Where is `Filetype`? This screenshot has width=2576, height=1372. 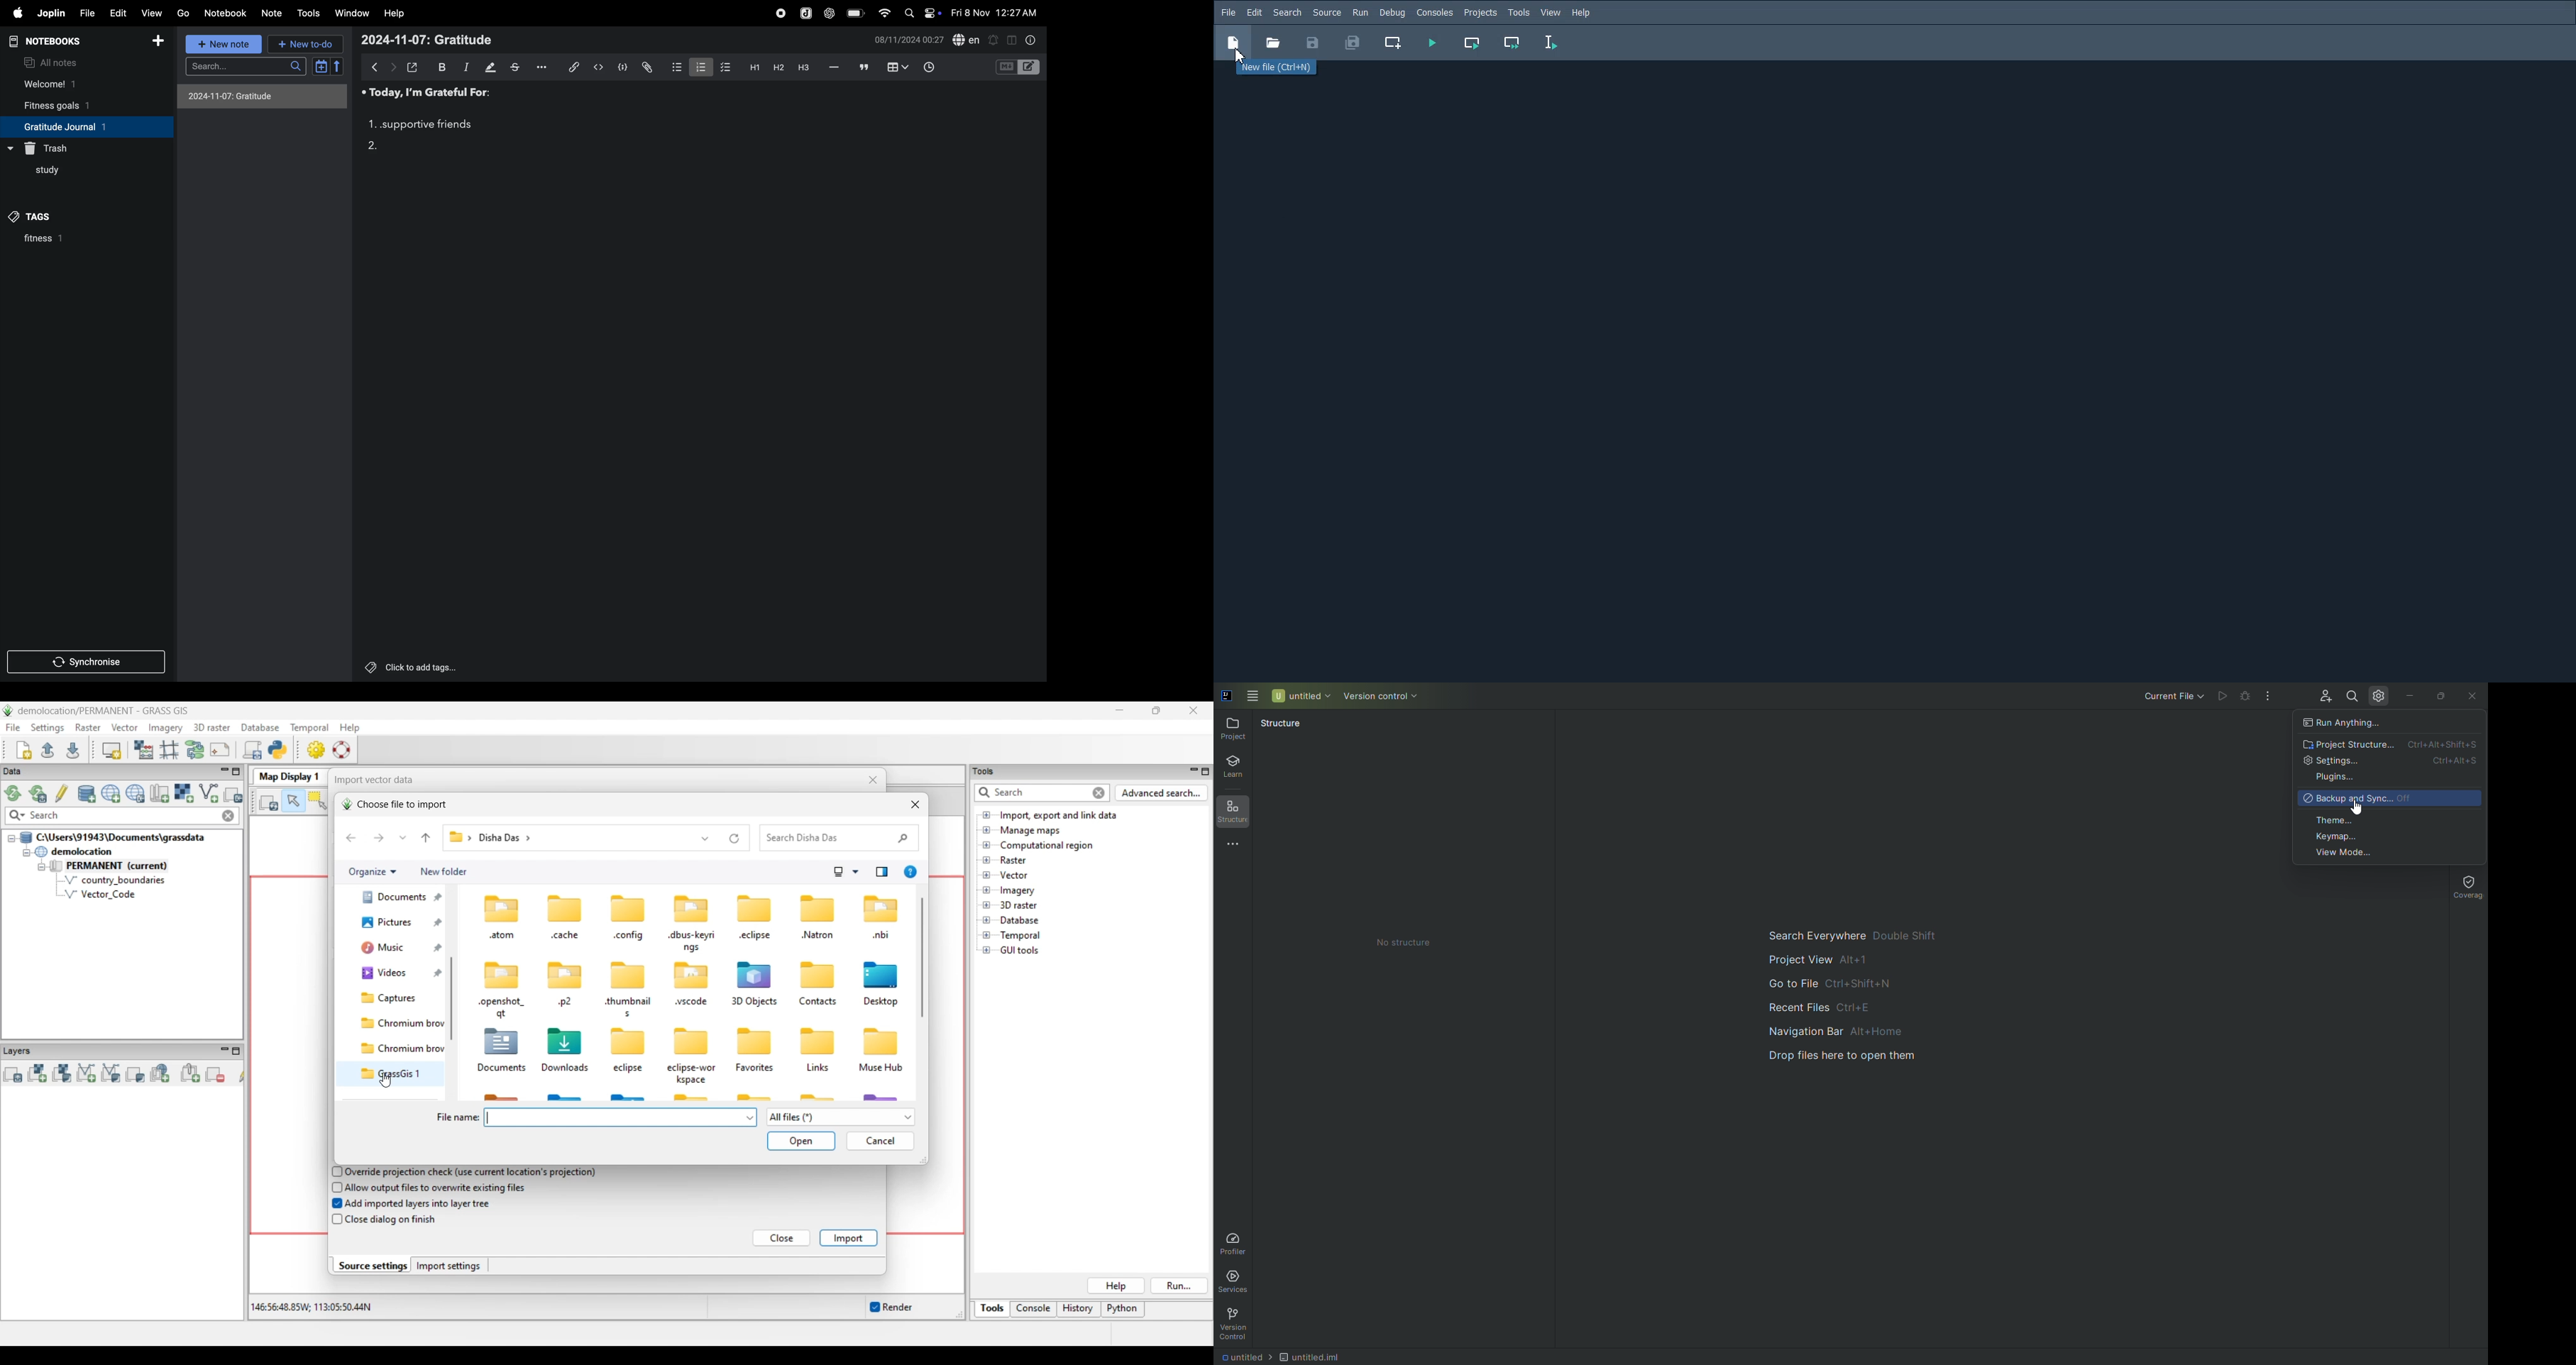
Filetype is located at coordinates (1242, 1356).